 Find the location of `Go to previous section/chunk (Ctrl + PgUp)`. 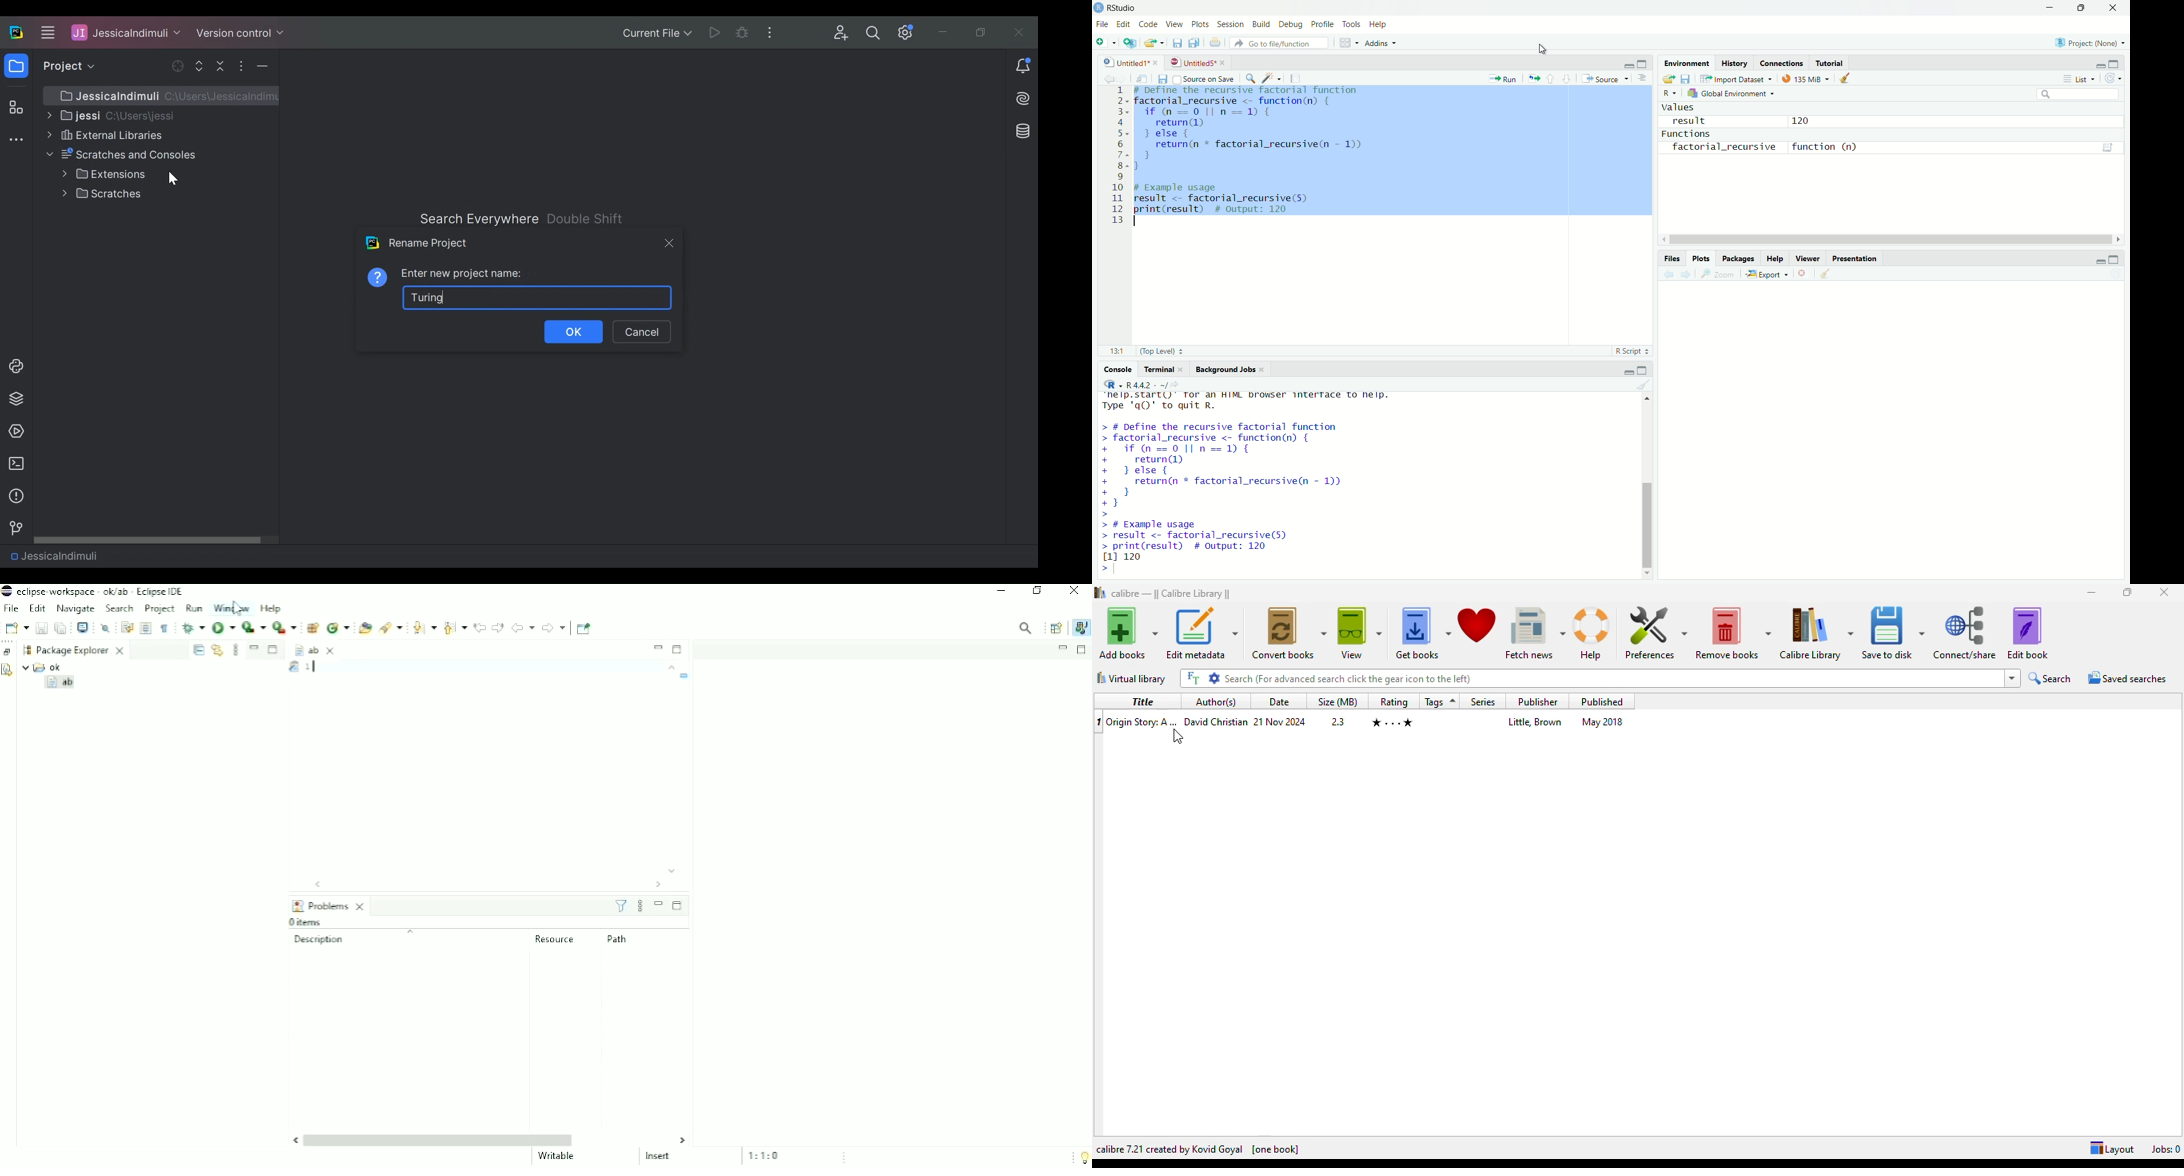

Go to previous section/chunk (Ctrl + PgUp) is located at coordinates (1552, 78).